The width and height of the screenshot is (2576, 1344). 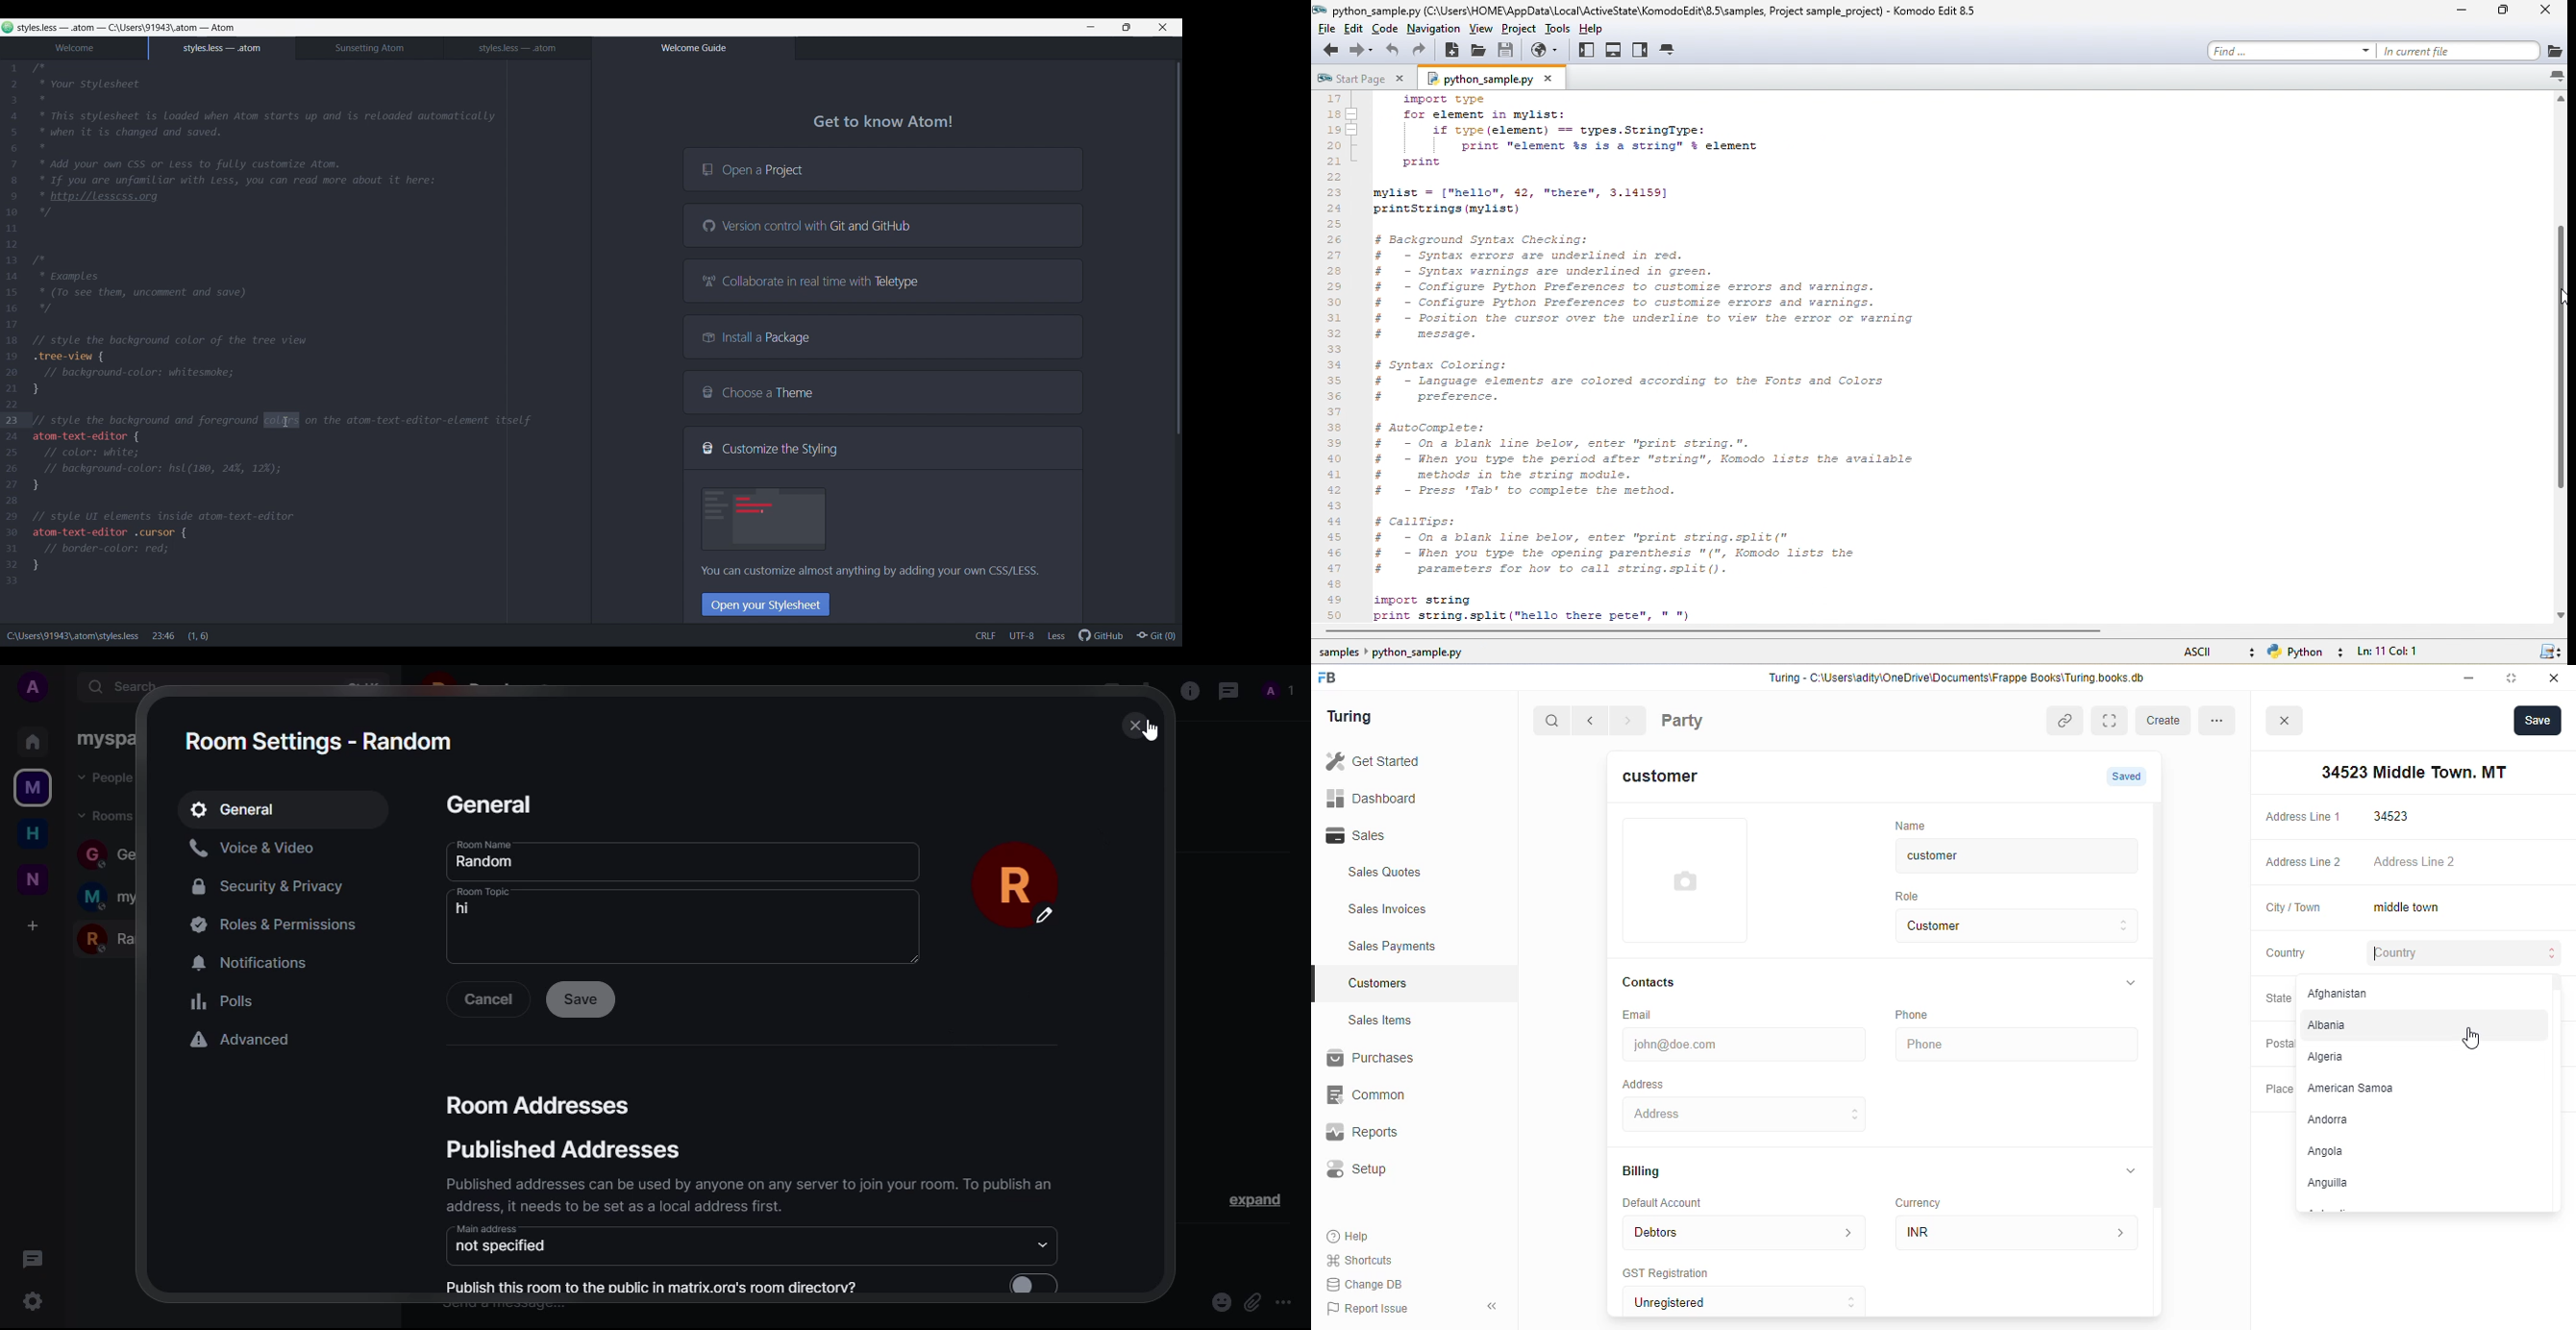 I want to click on Customize the Styling, so click(x=883, y=448).